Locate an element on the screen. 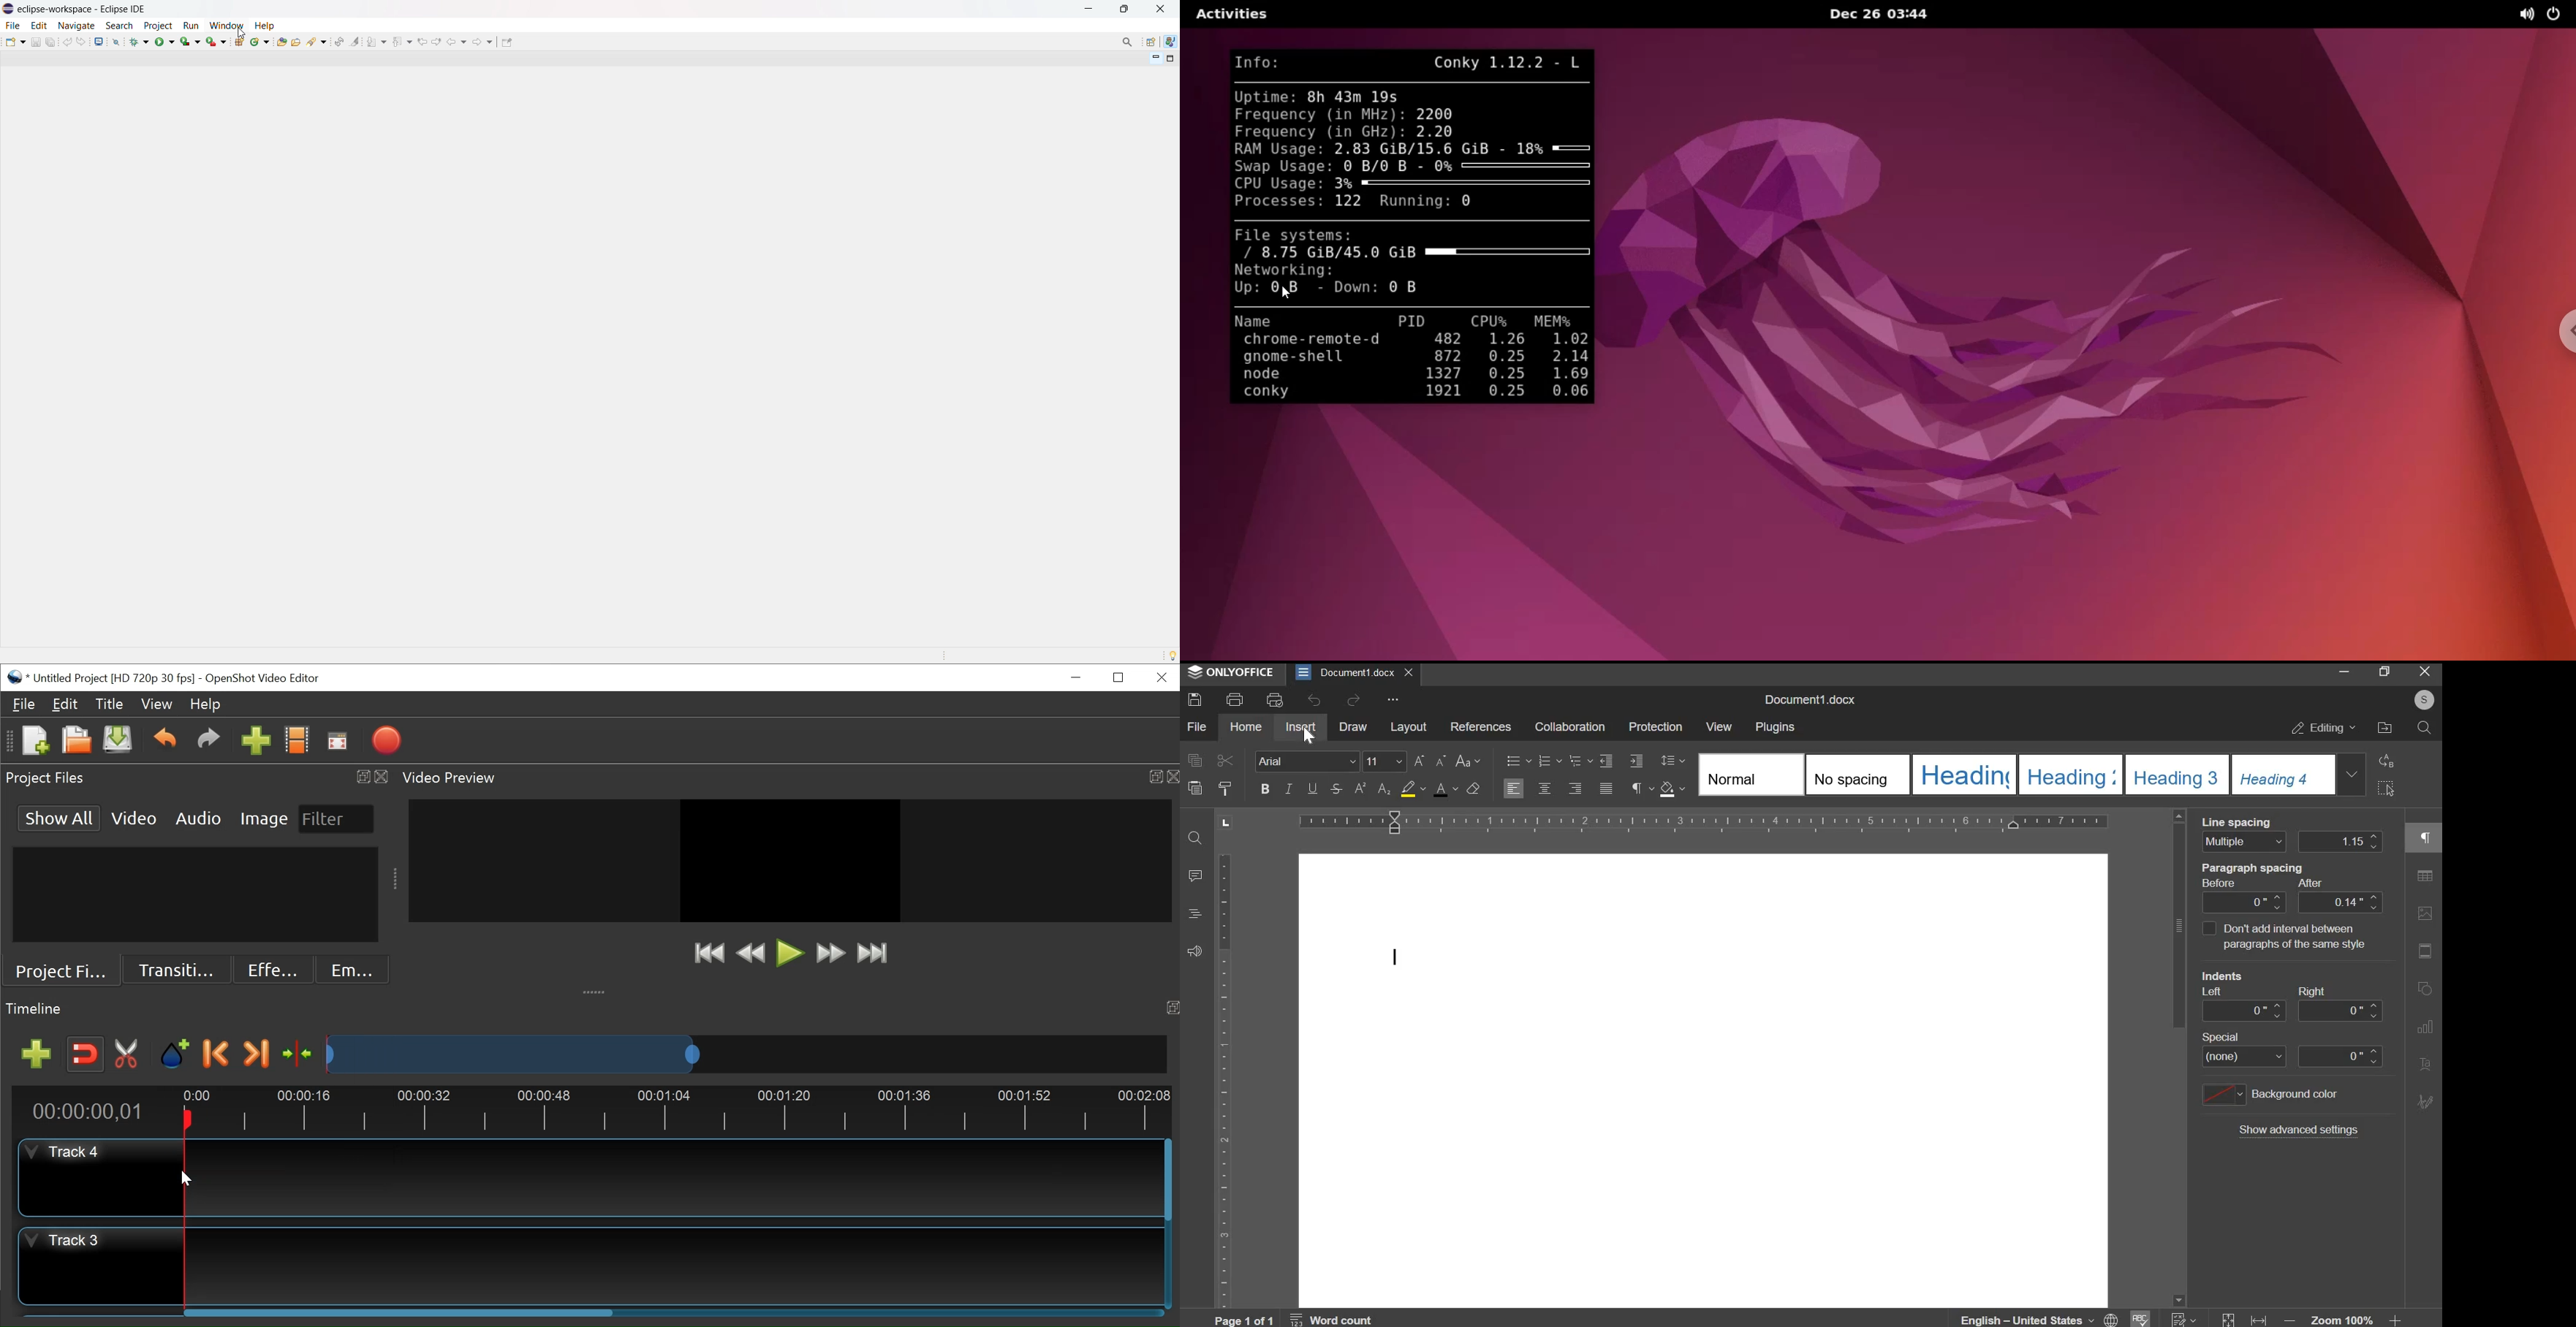 The height and width of the screenshot is (1344, 2576). copy styles is located at coordinates (1225, 786).